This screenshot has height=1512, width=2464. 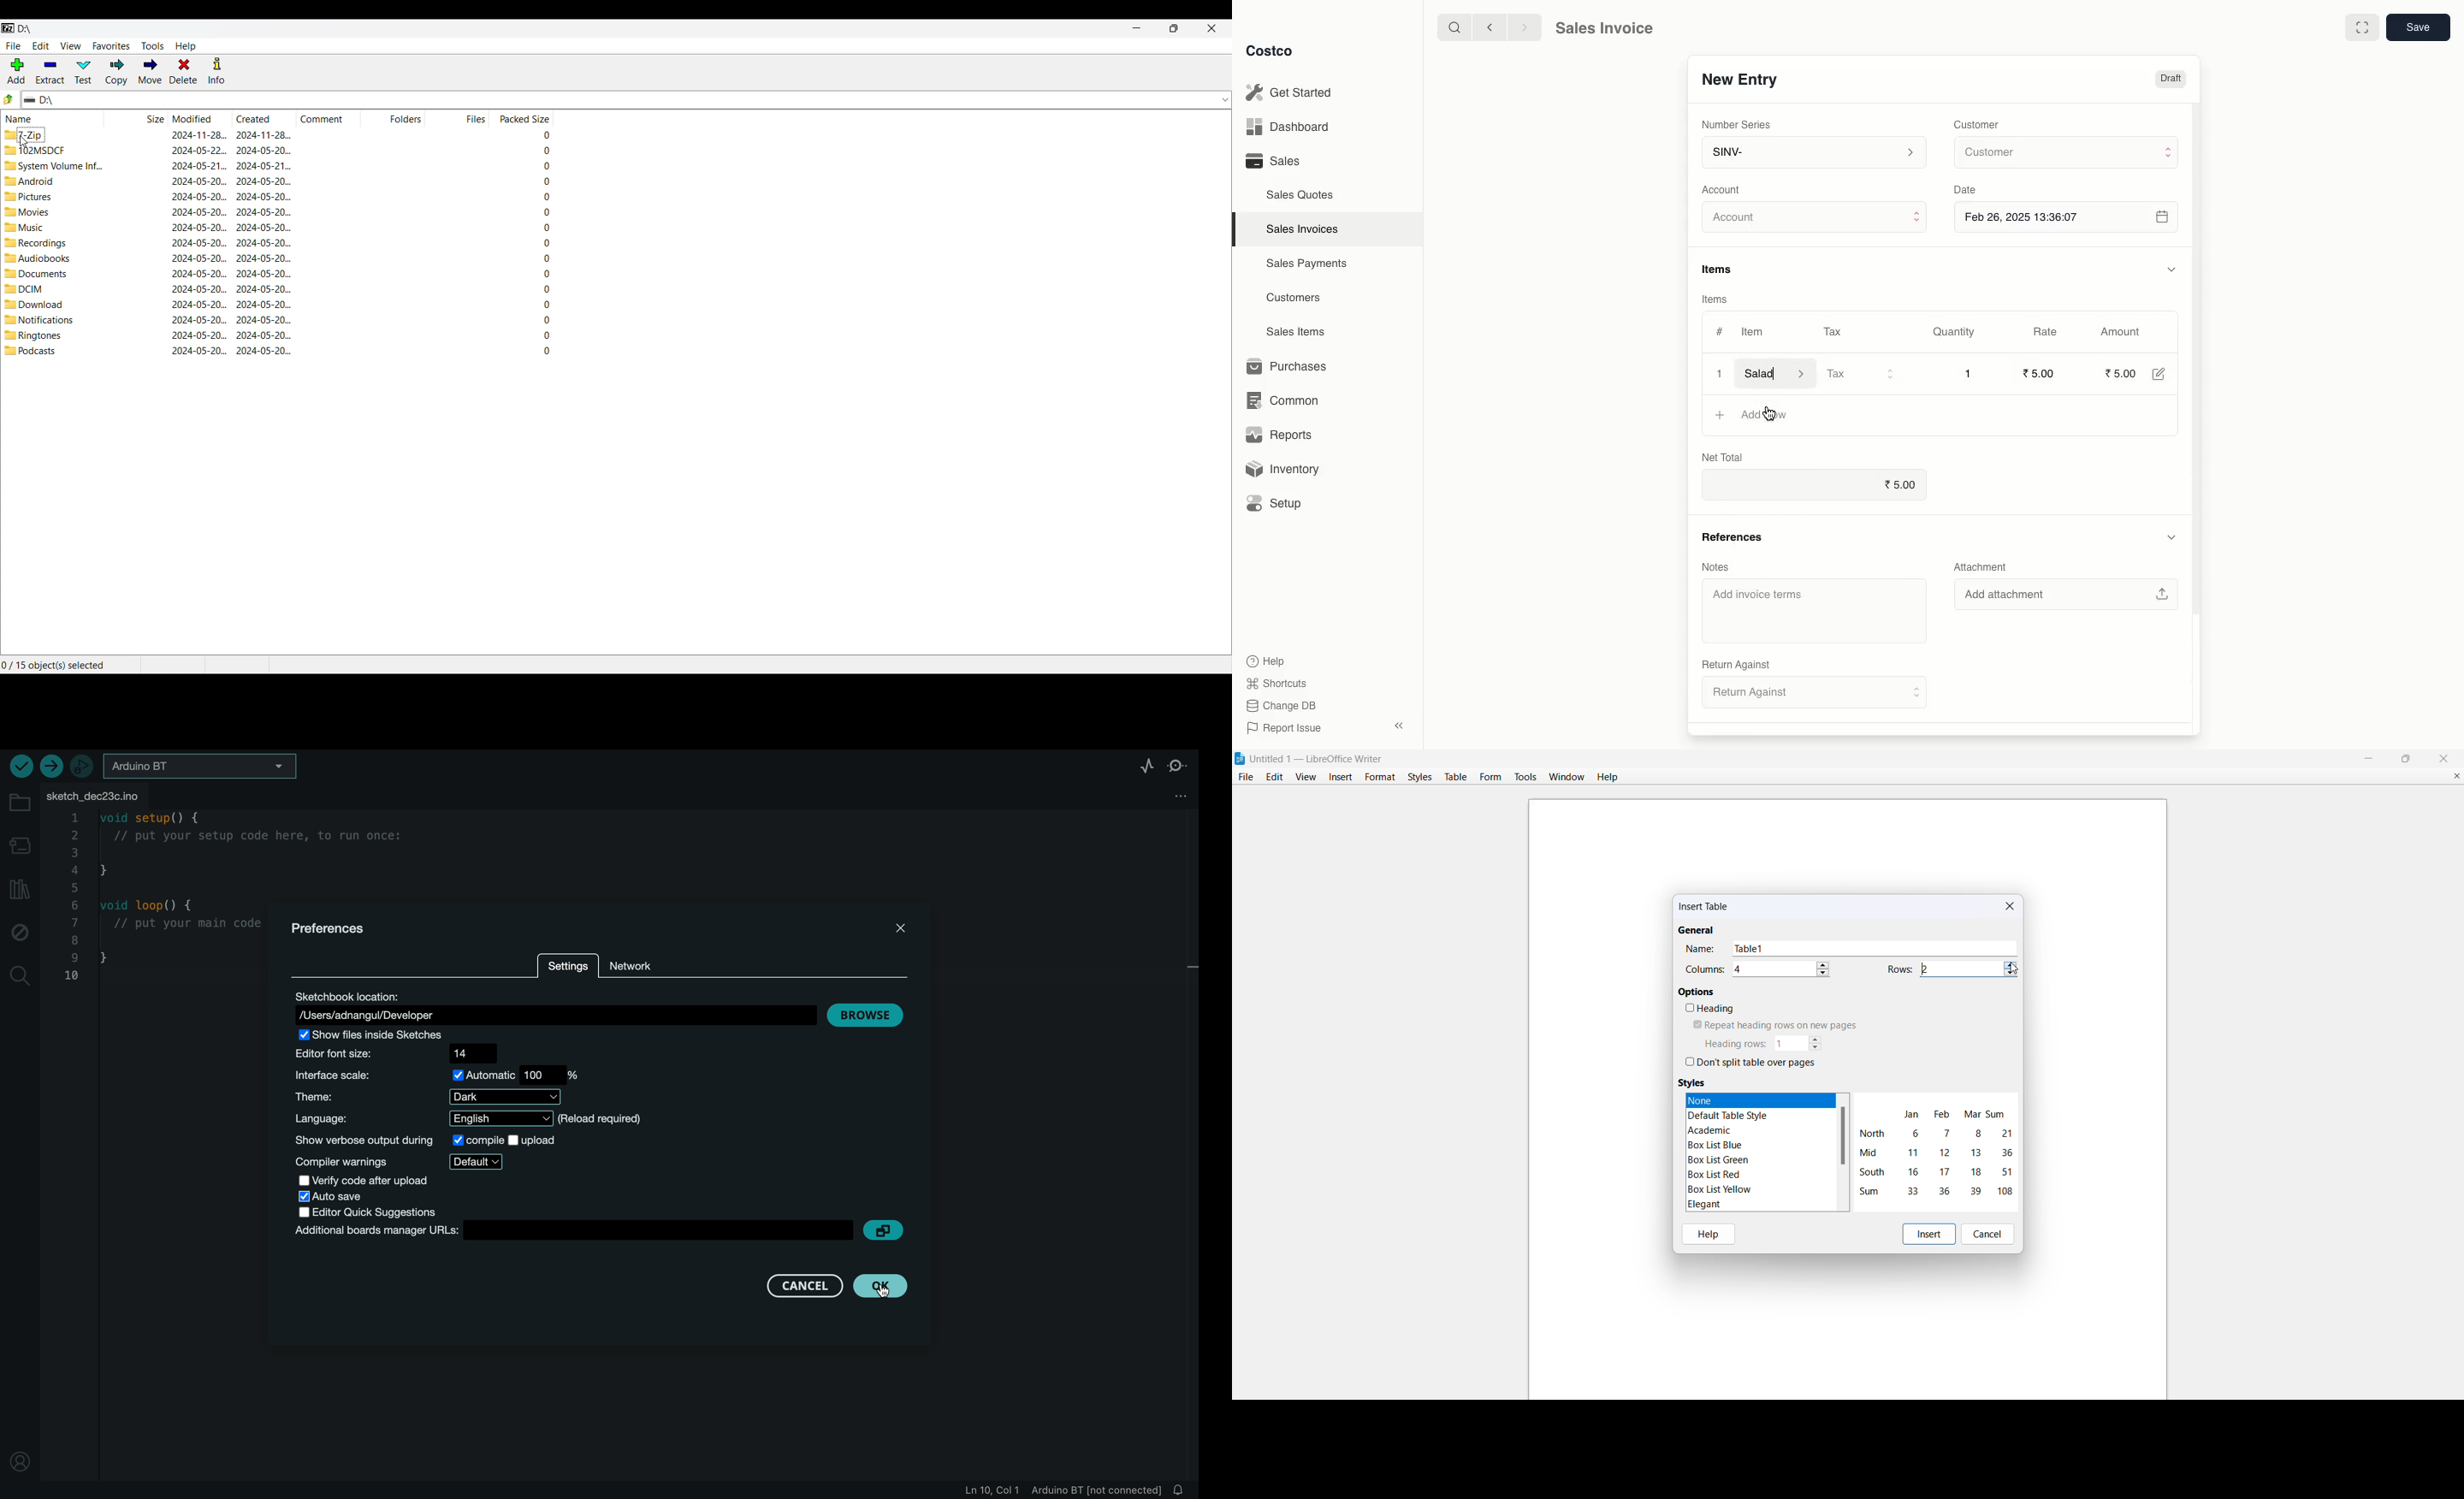 What do you see at coordinates (1715, 1174) in the screenshot?
I see `box list red` at bounding box center [1715, 1174].